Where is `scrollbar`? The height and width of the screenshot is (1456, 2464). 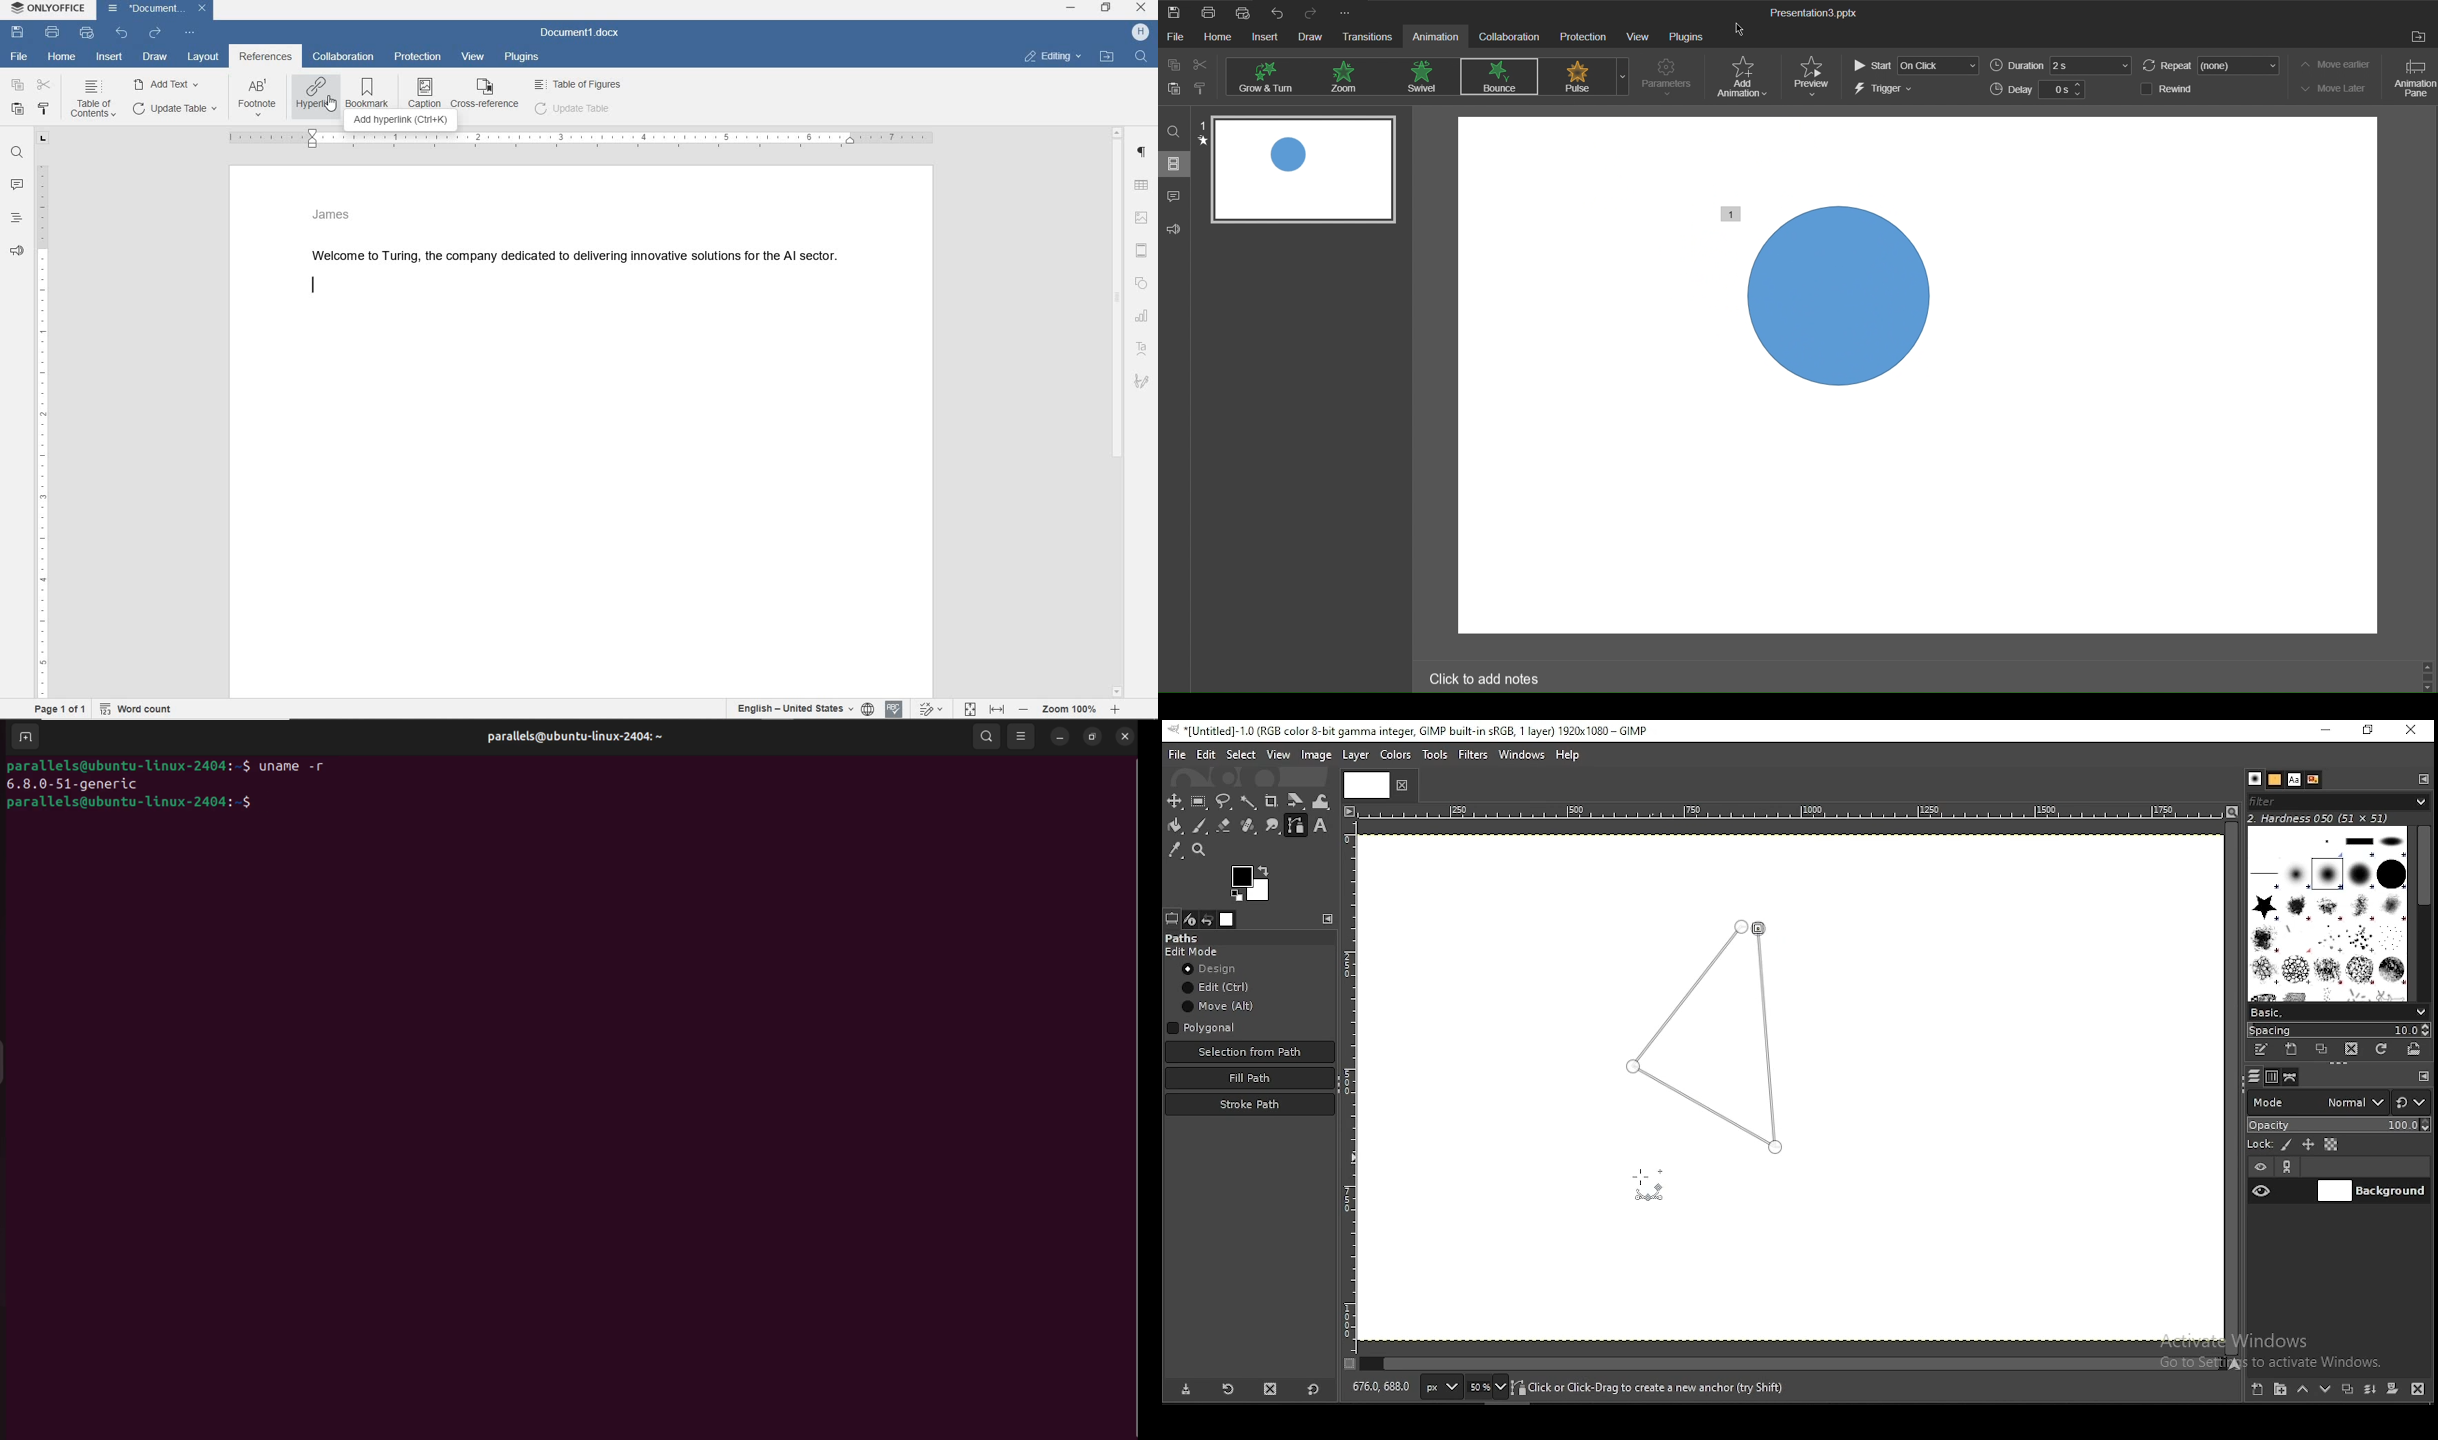 scrollbar is located at coordinates (1118, 410).